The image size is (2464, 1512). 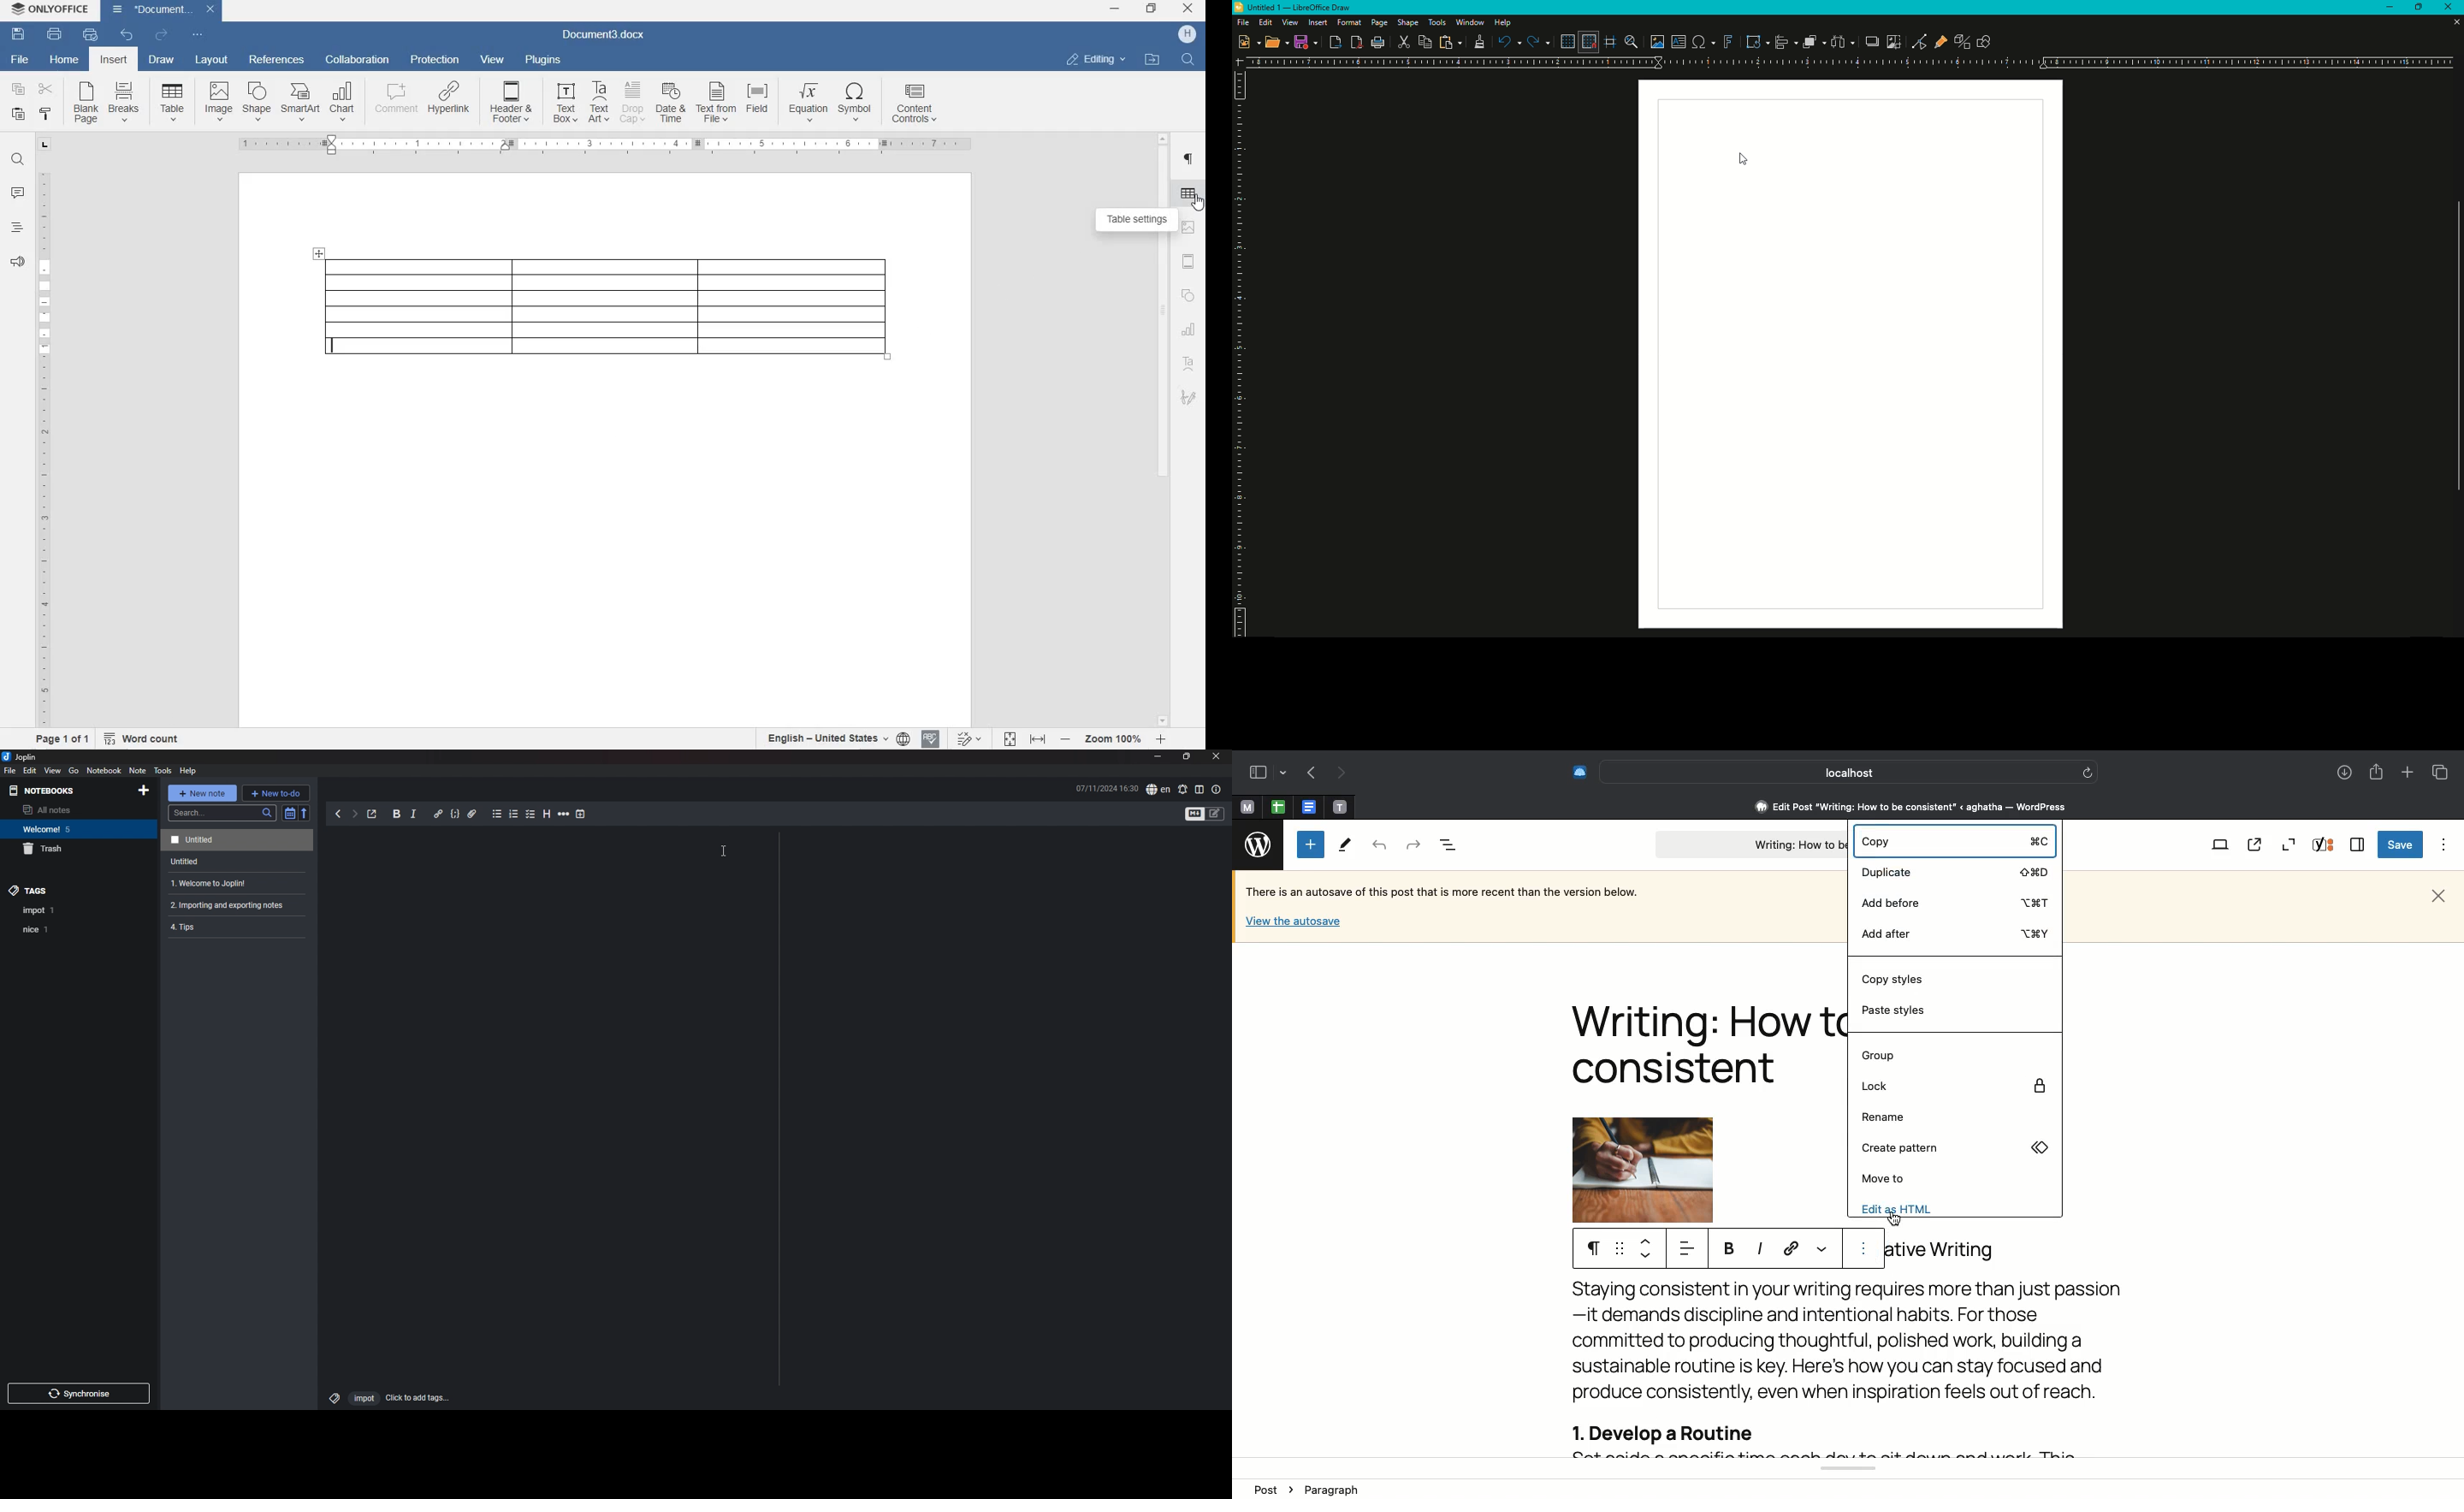 What do you see at coordinates (1379, 43) in the screenshot?
I see `Print` at bounding box center [1379, 43].